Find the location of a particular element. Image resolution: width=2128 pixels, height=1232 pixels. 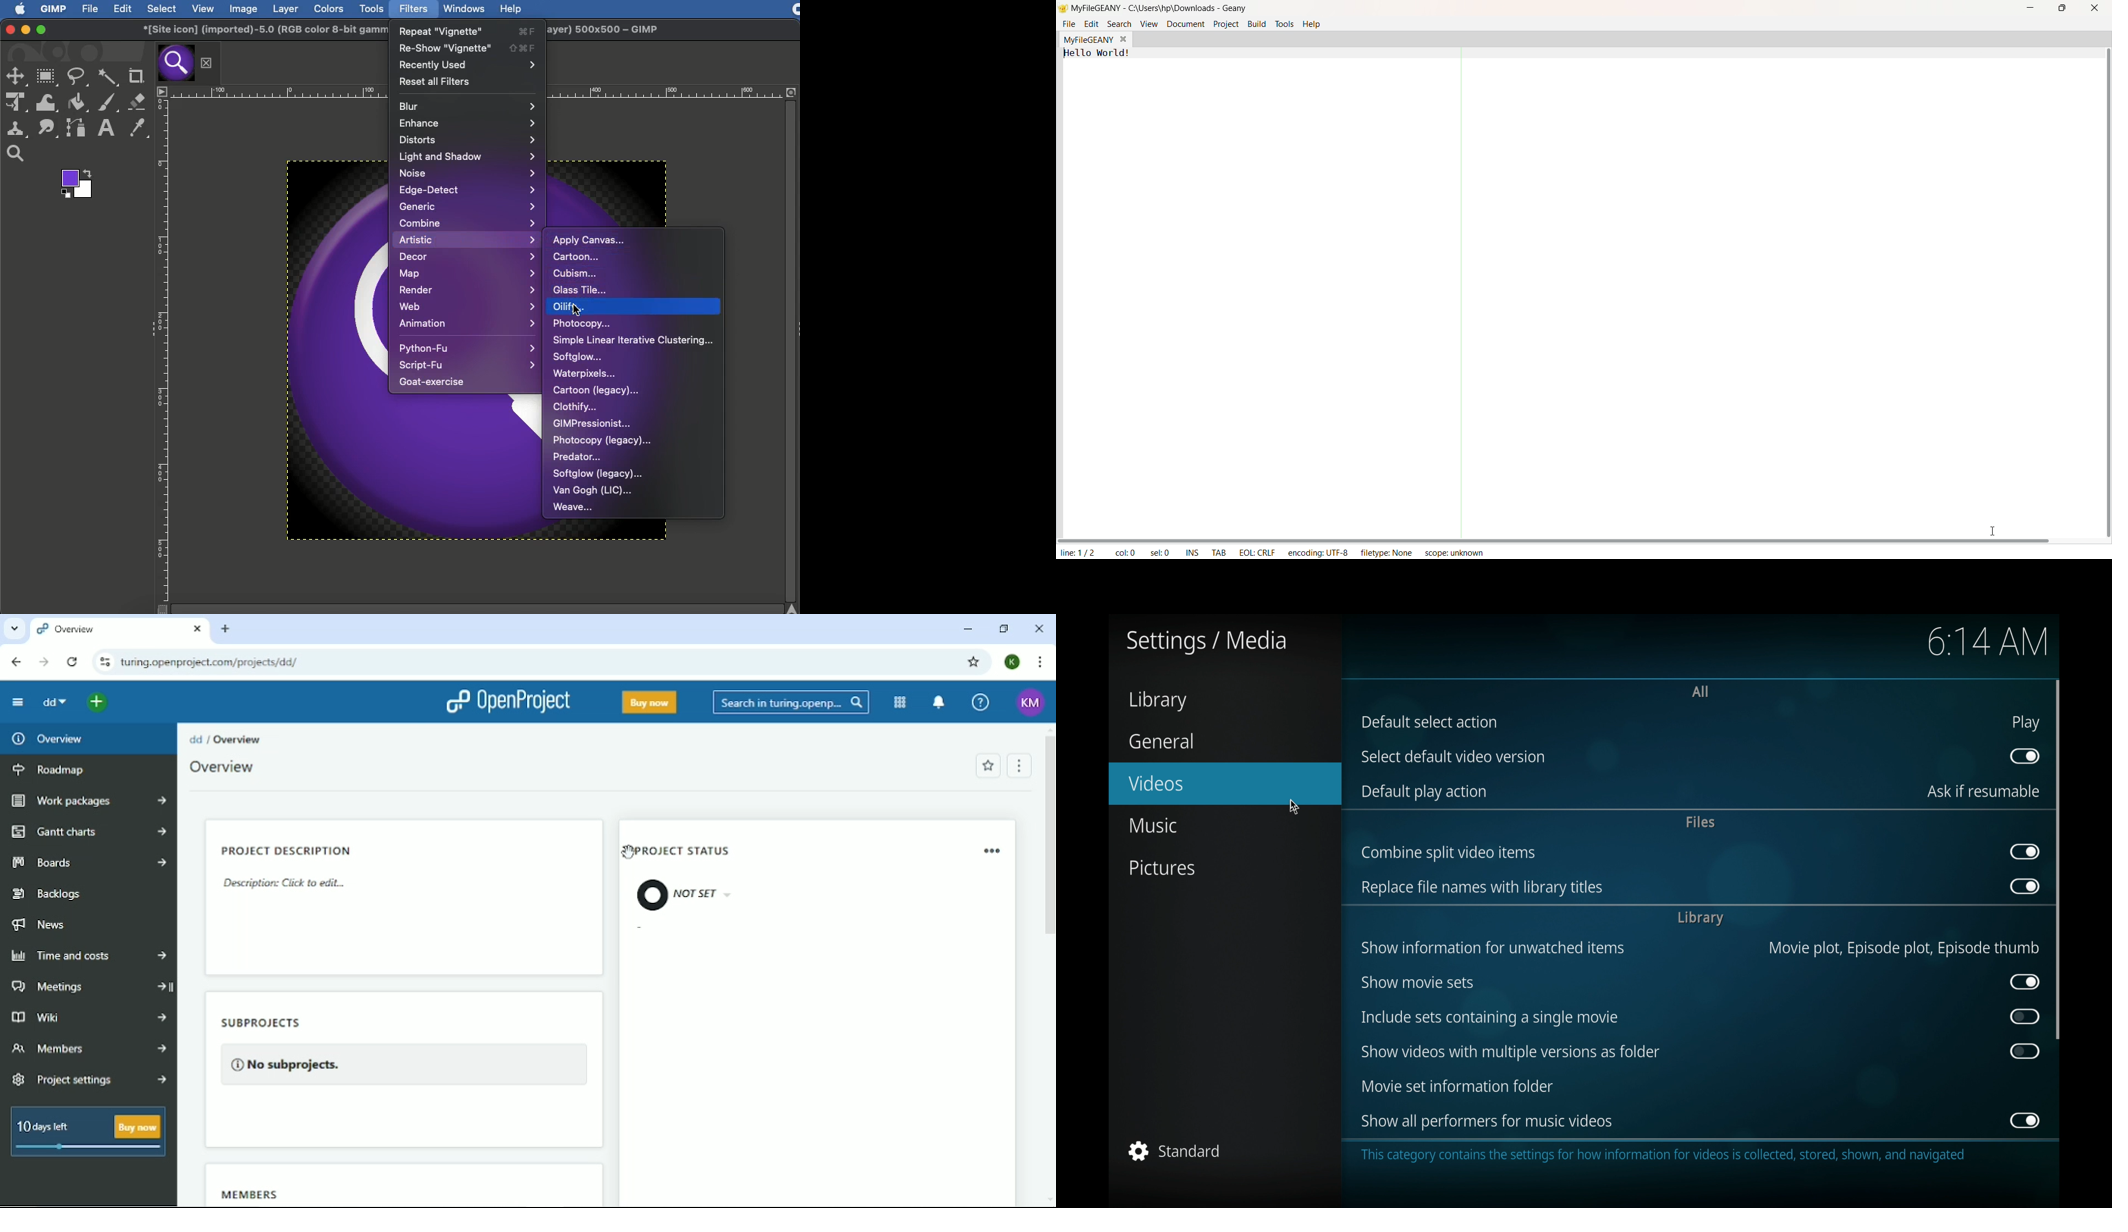

Weave is located at coordinates (575, 506).